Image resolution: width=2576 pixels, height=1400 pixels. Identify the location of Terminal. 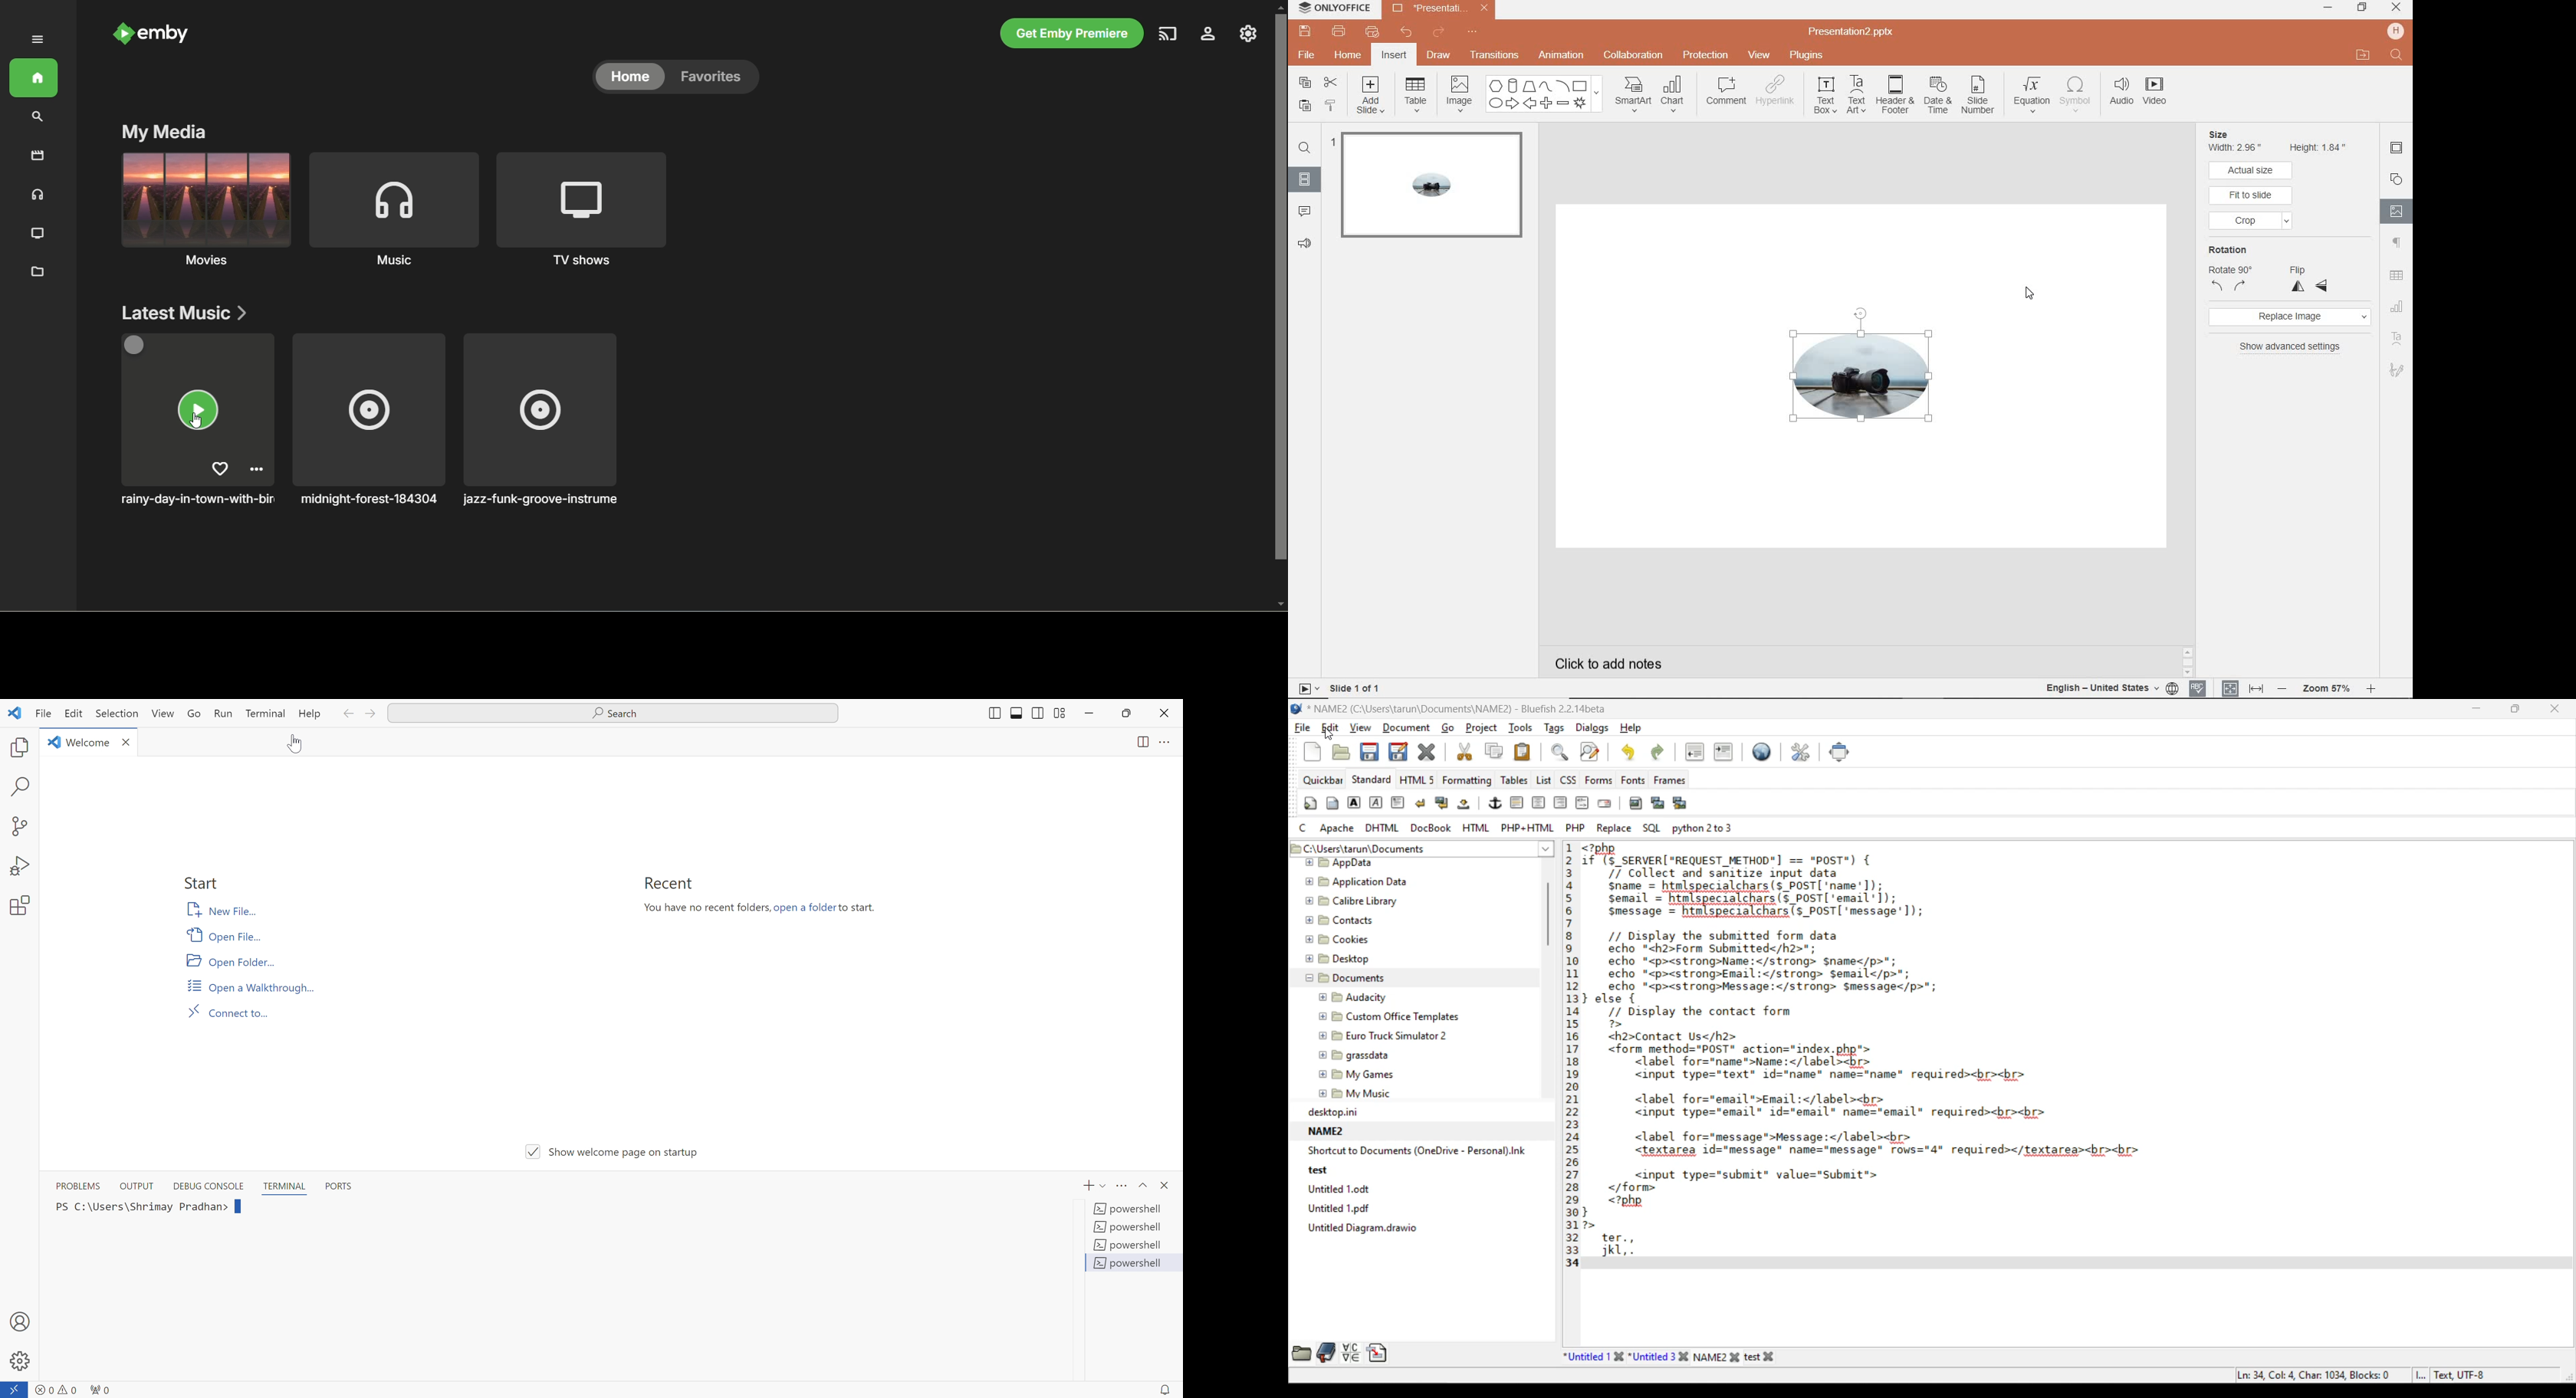
(264, 713).